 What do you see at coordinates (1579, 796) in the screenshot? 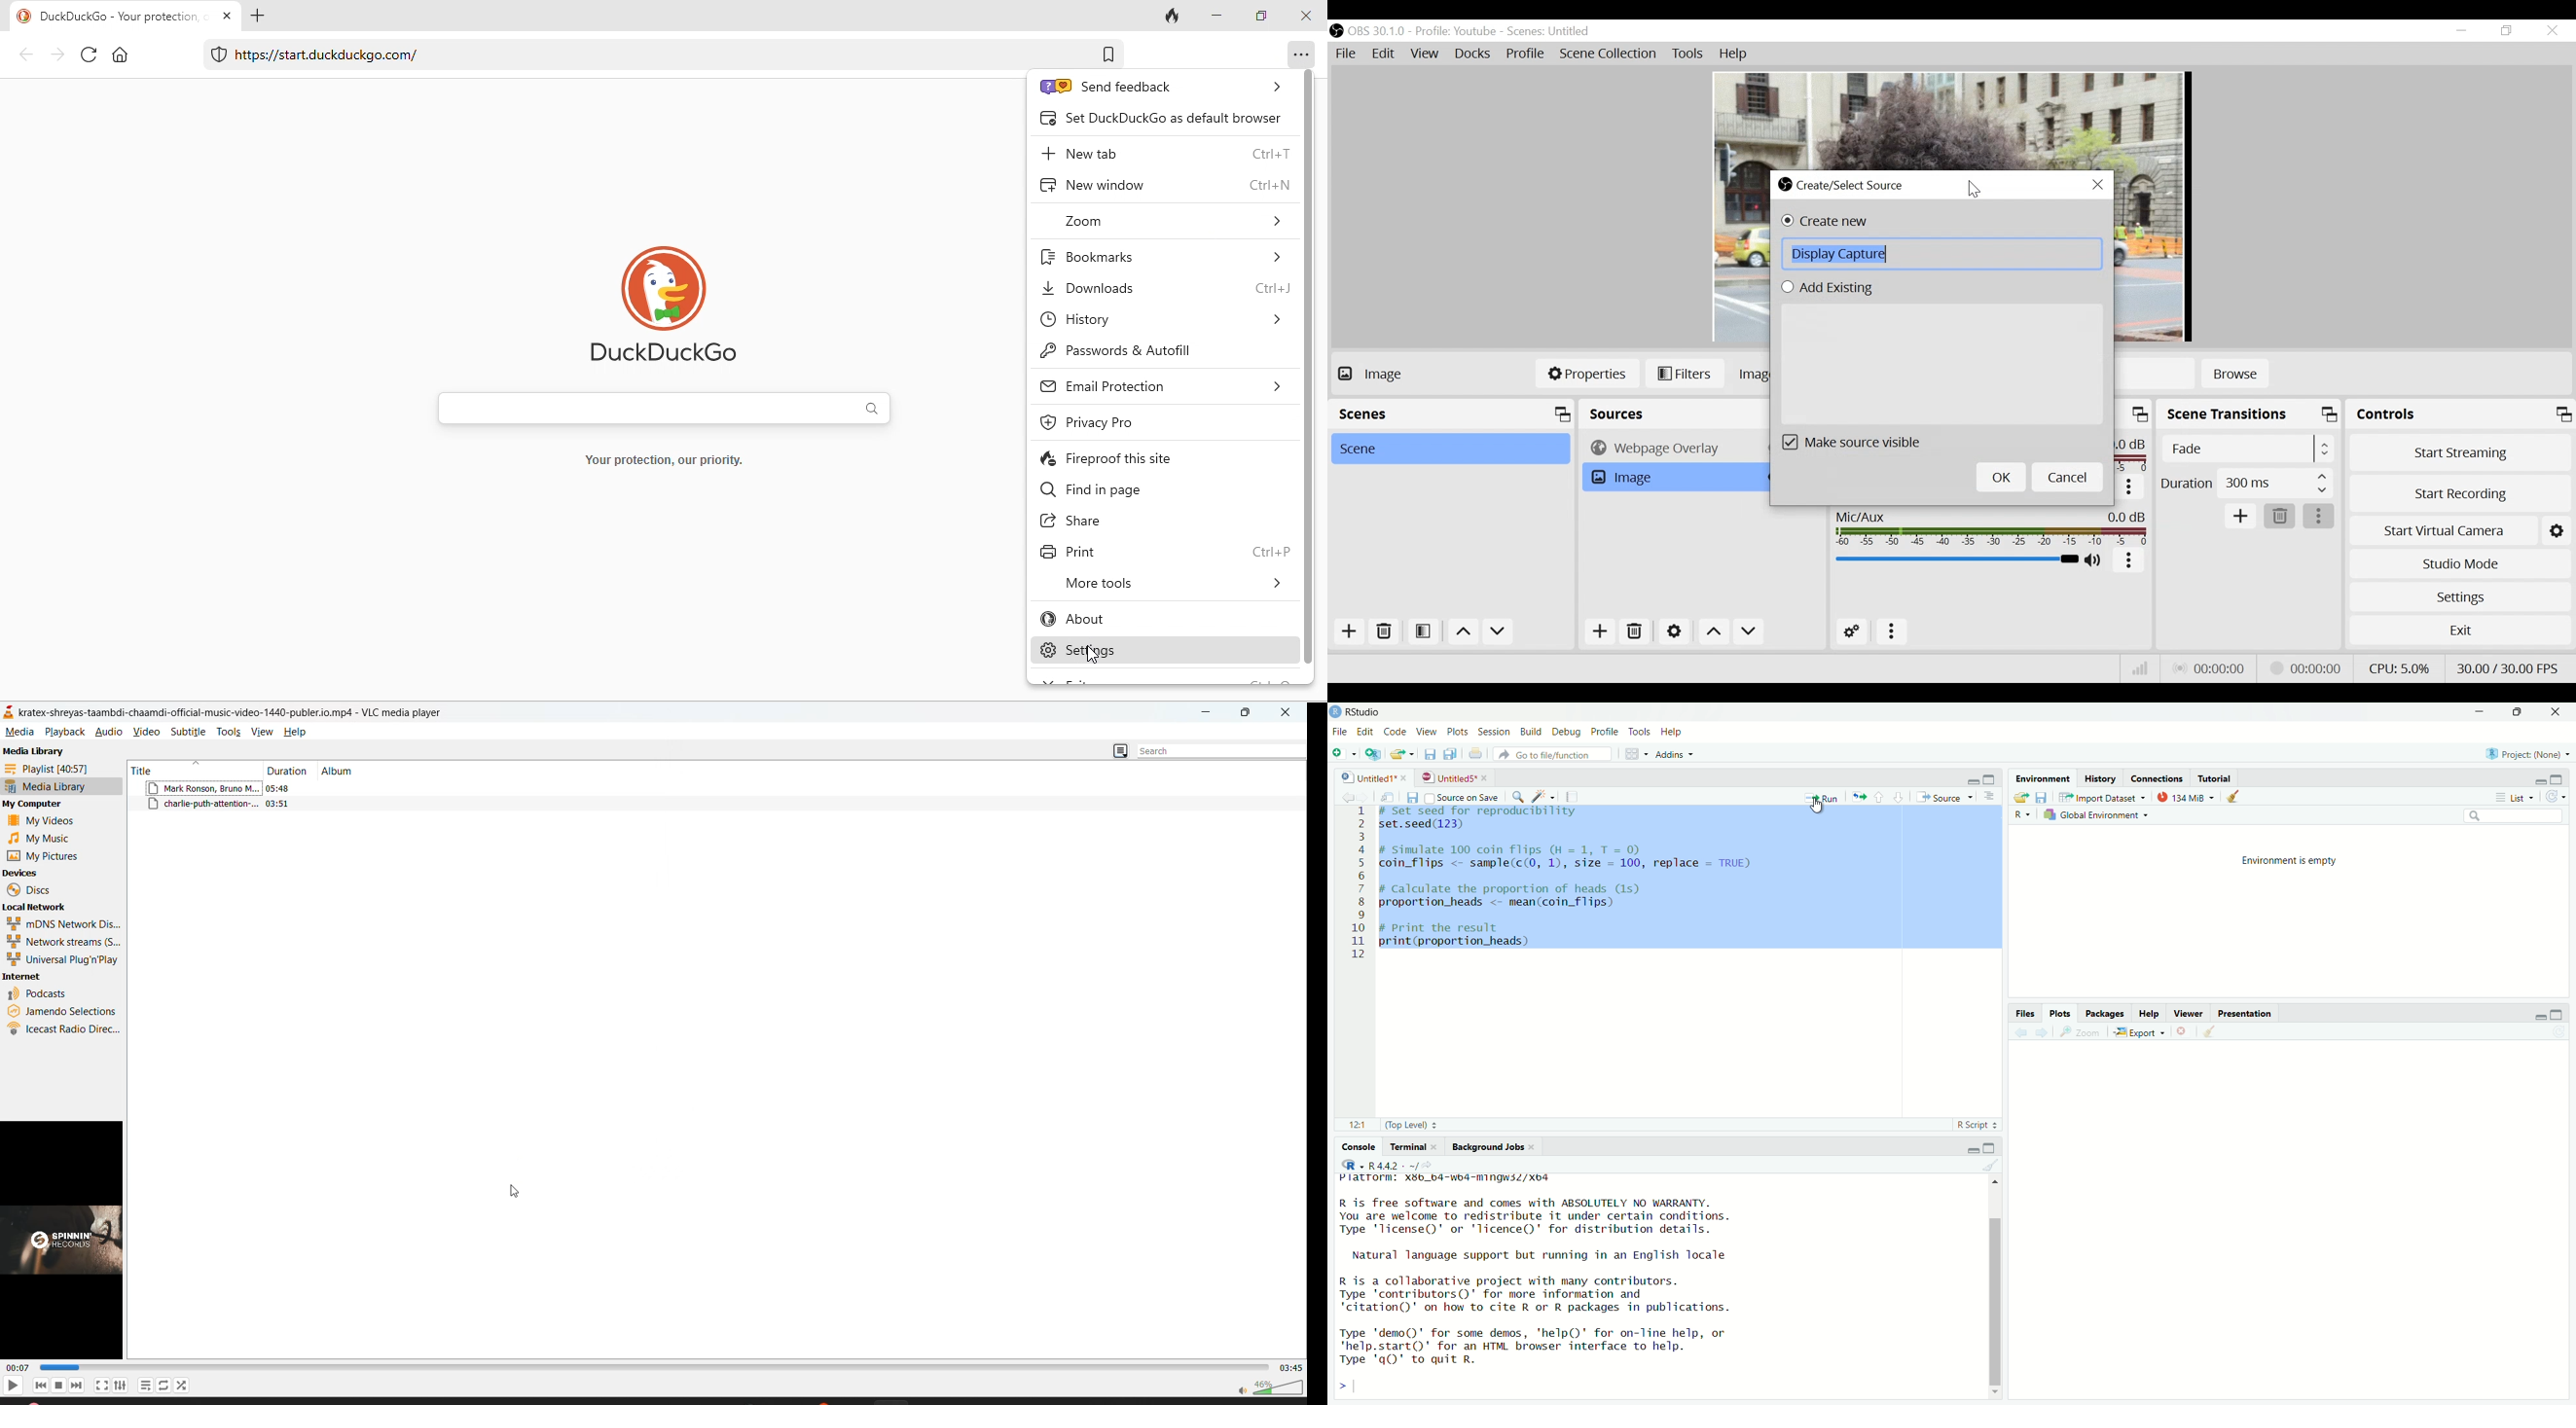
I see `compile report` at bounding box center [1579, 796].